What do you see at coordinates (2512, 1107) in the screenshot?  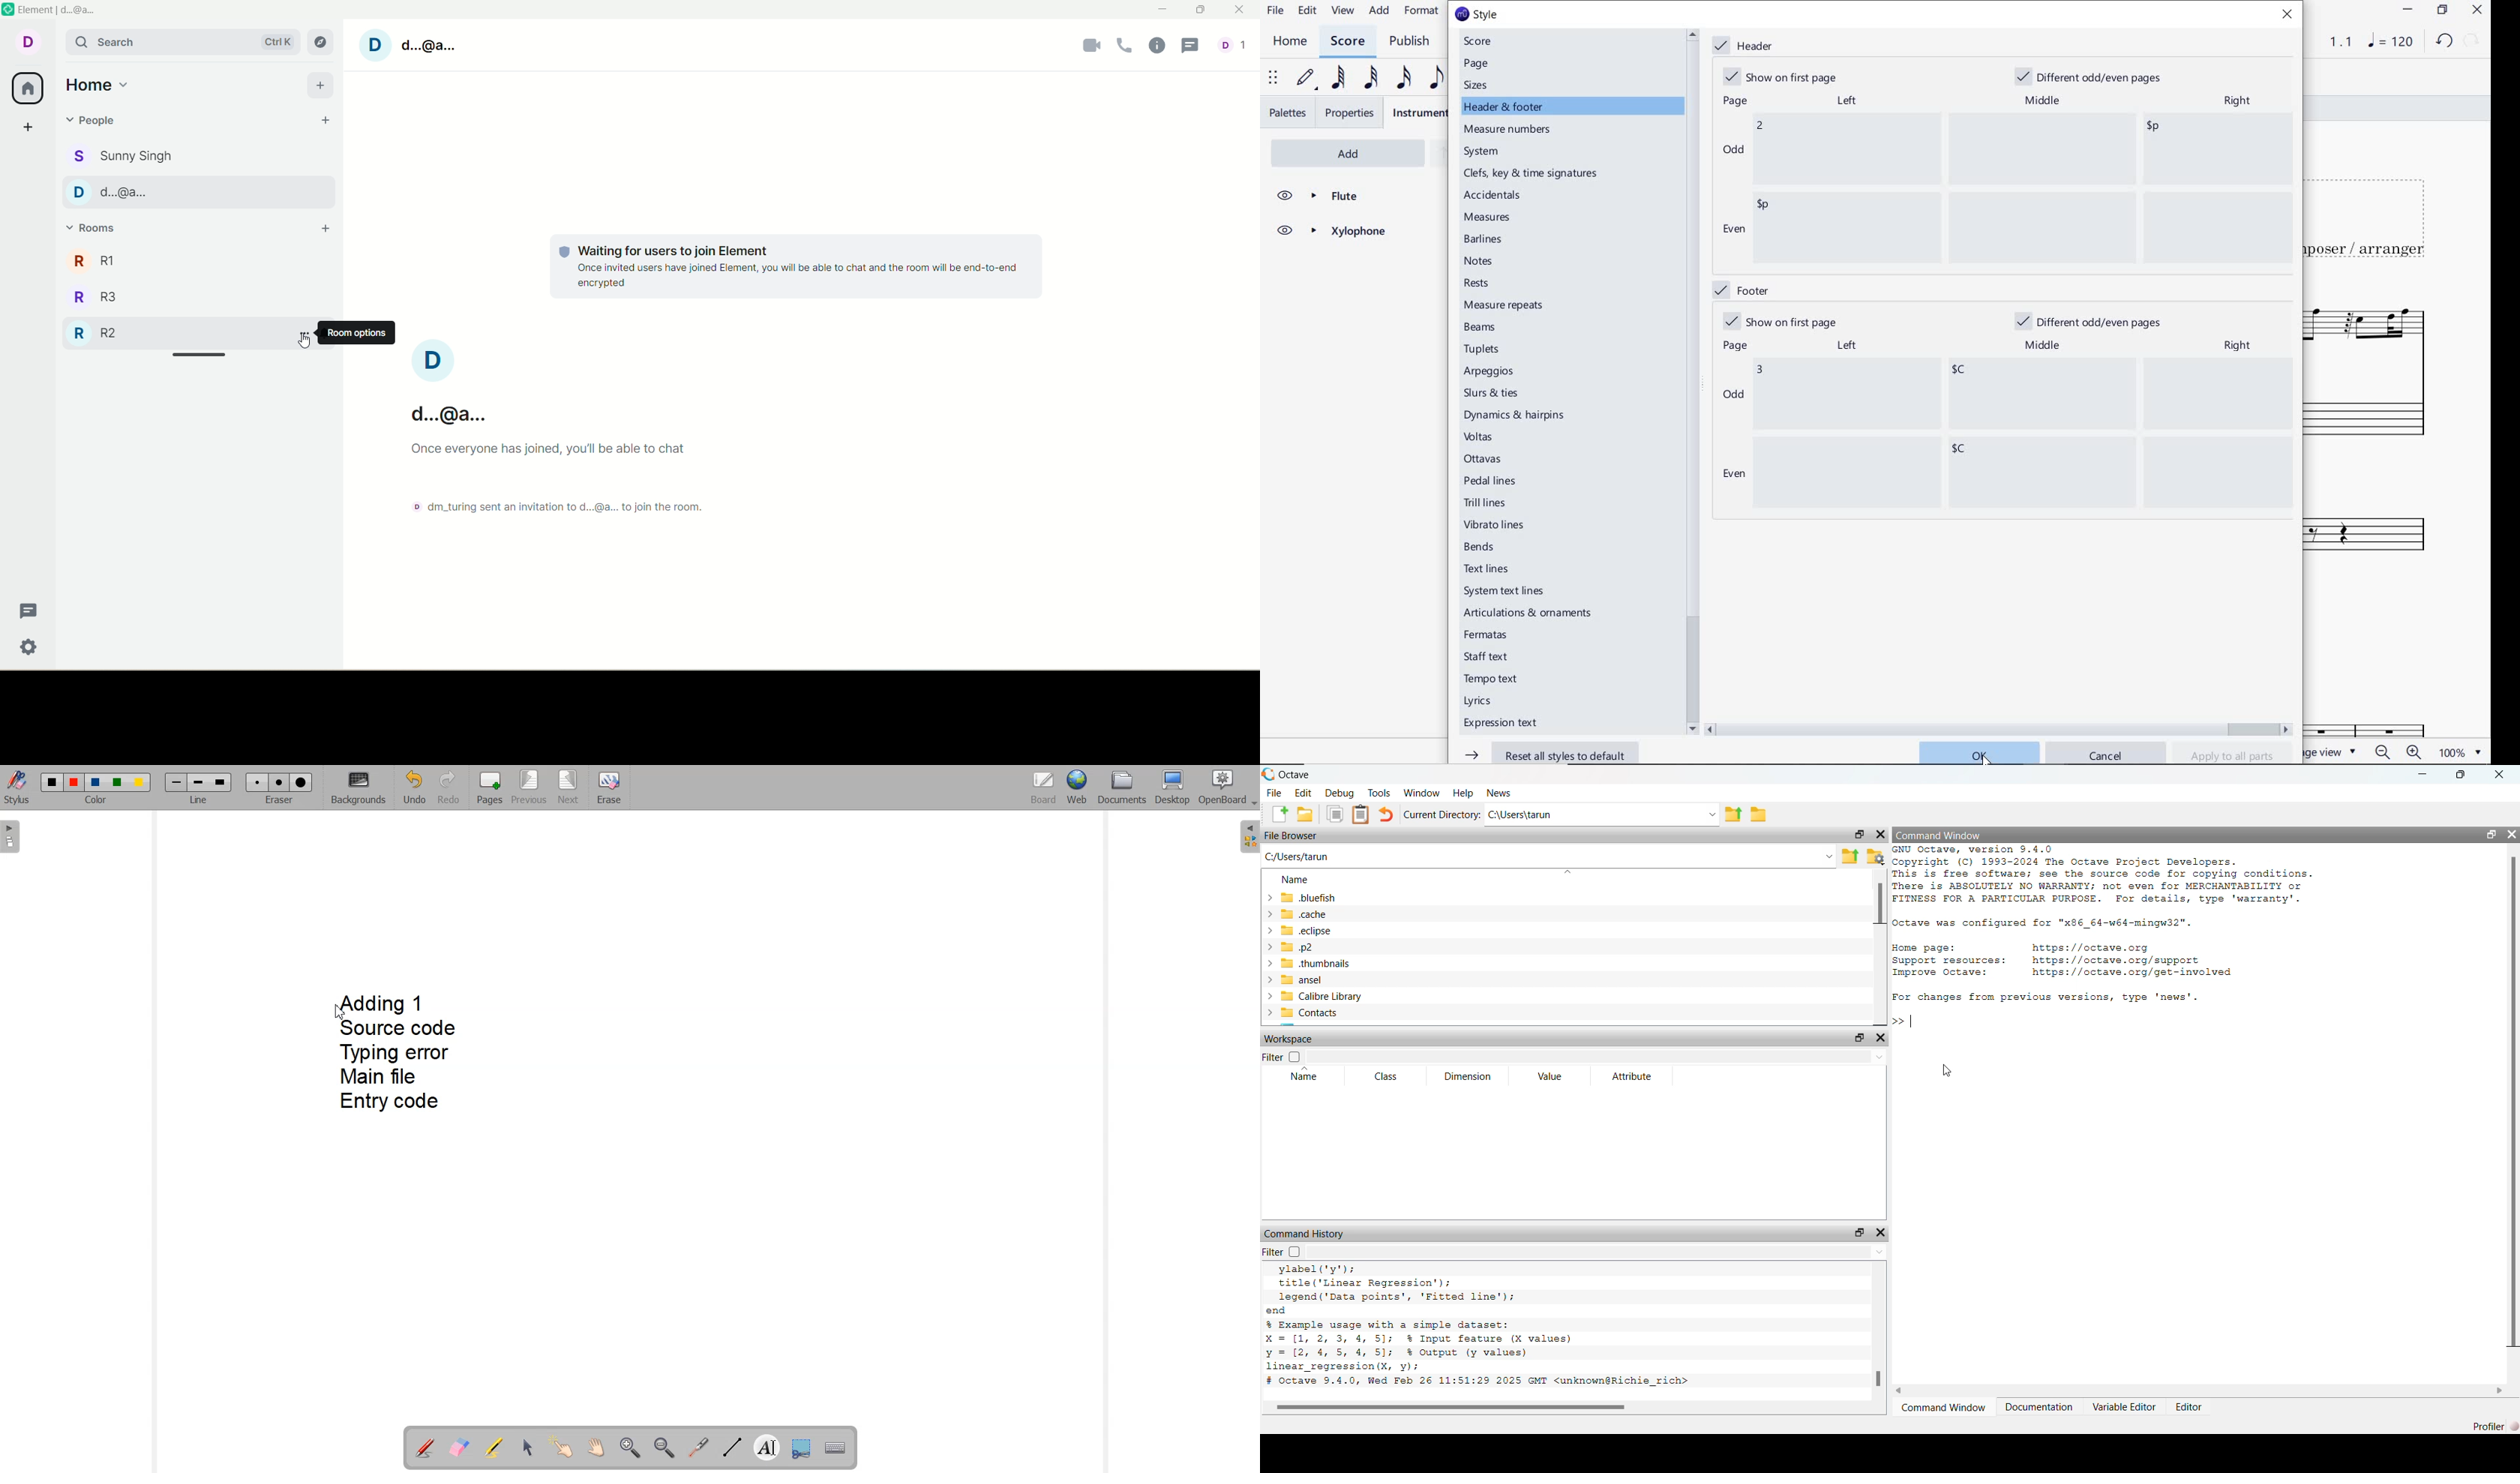 I see `scrollbar` at bounding box center [2512, 1107].